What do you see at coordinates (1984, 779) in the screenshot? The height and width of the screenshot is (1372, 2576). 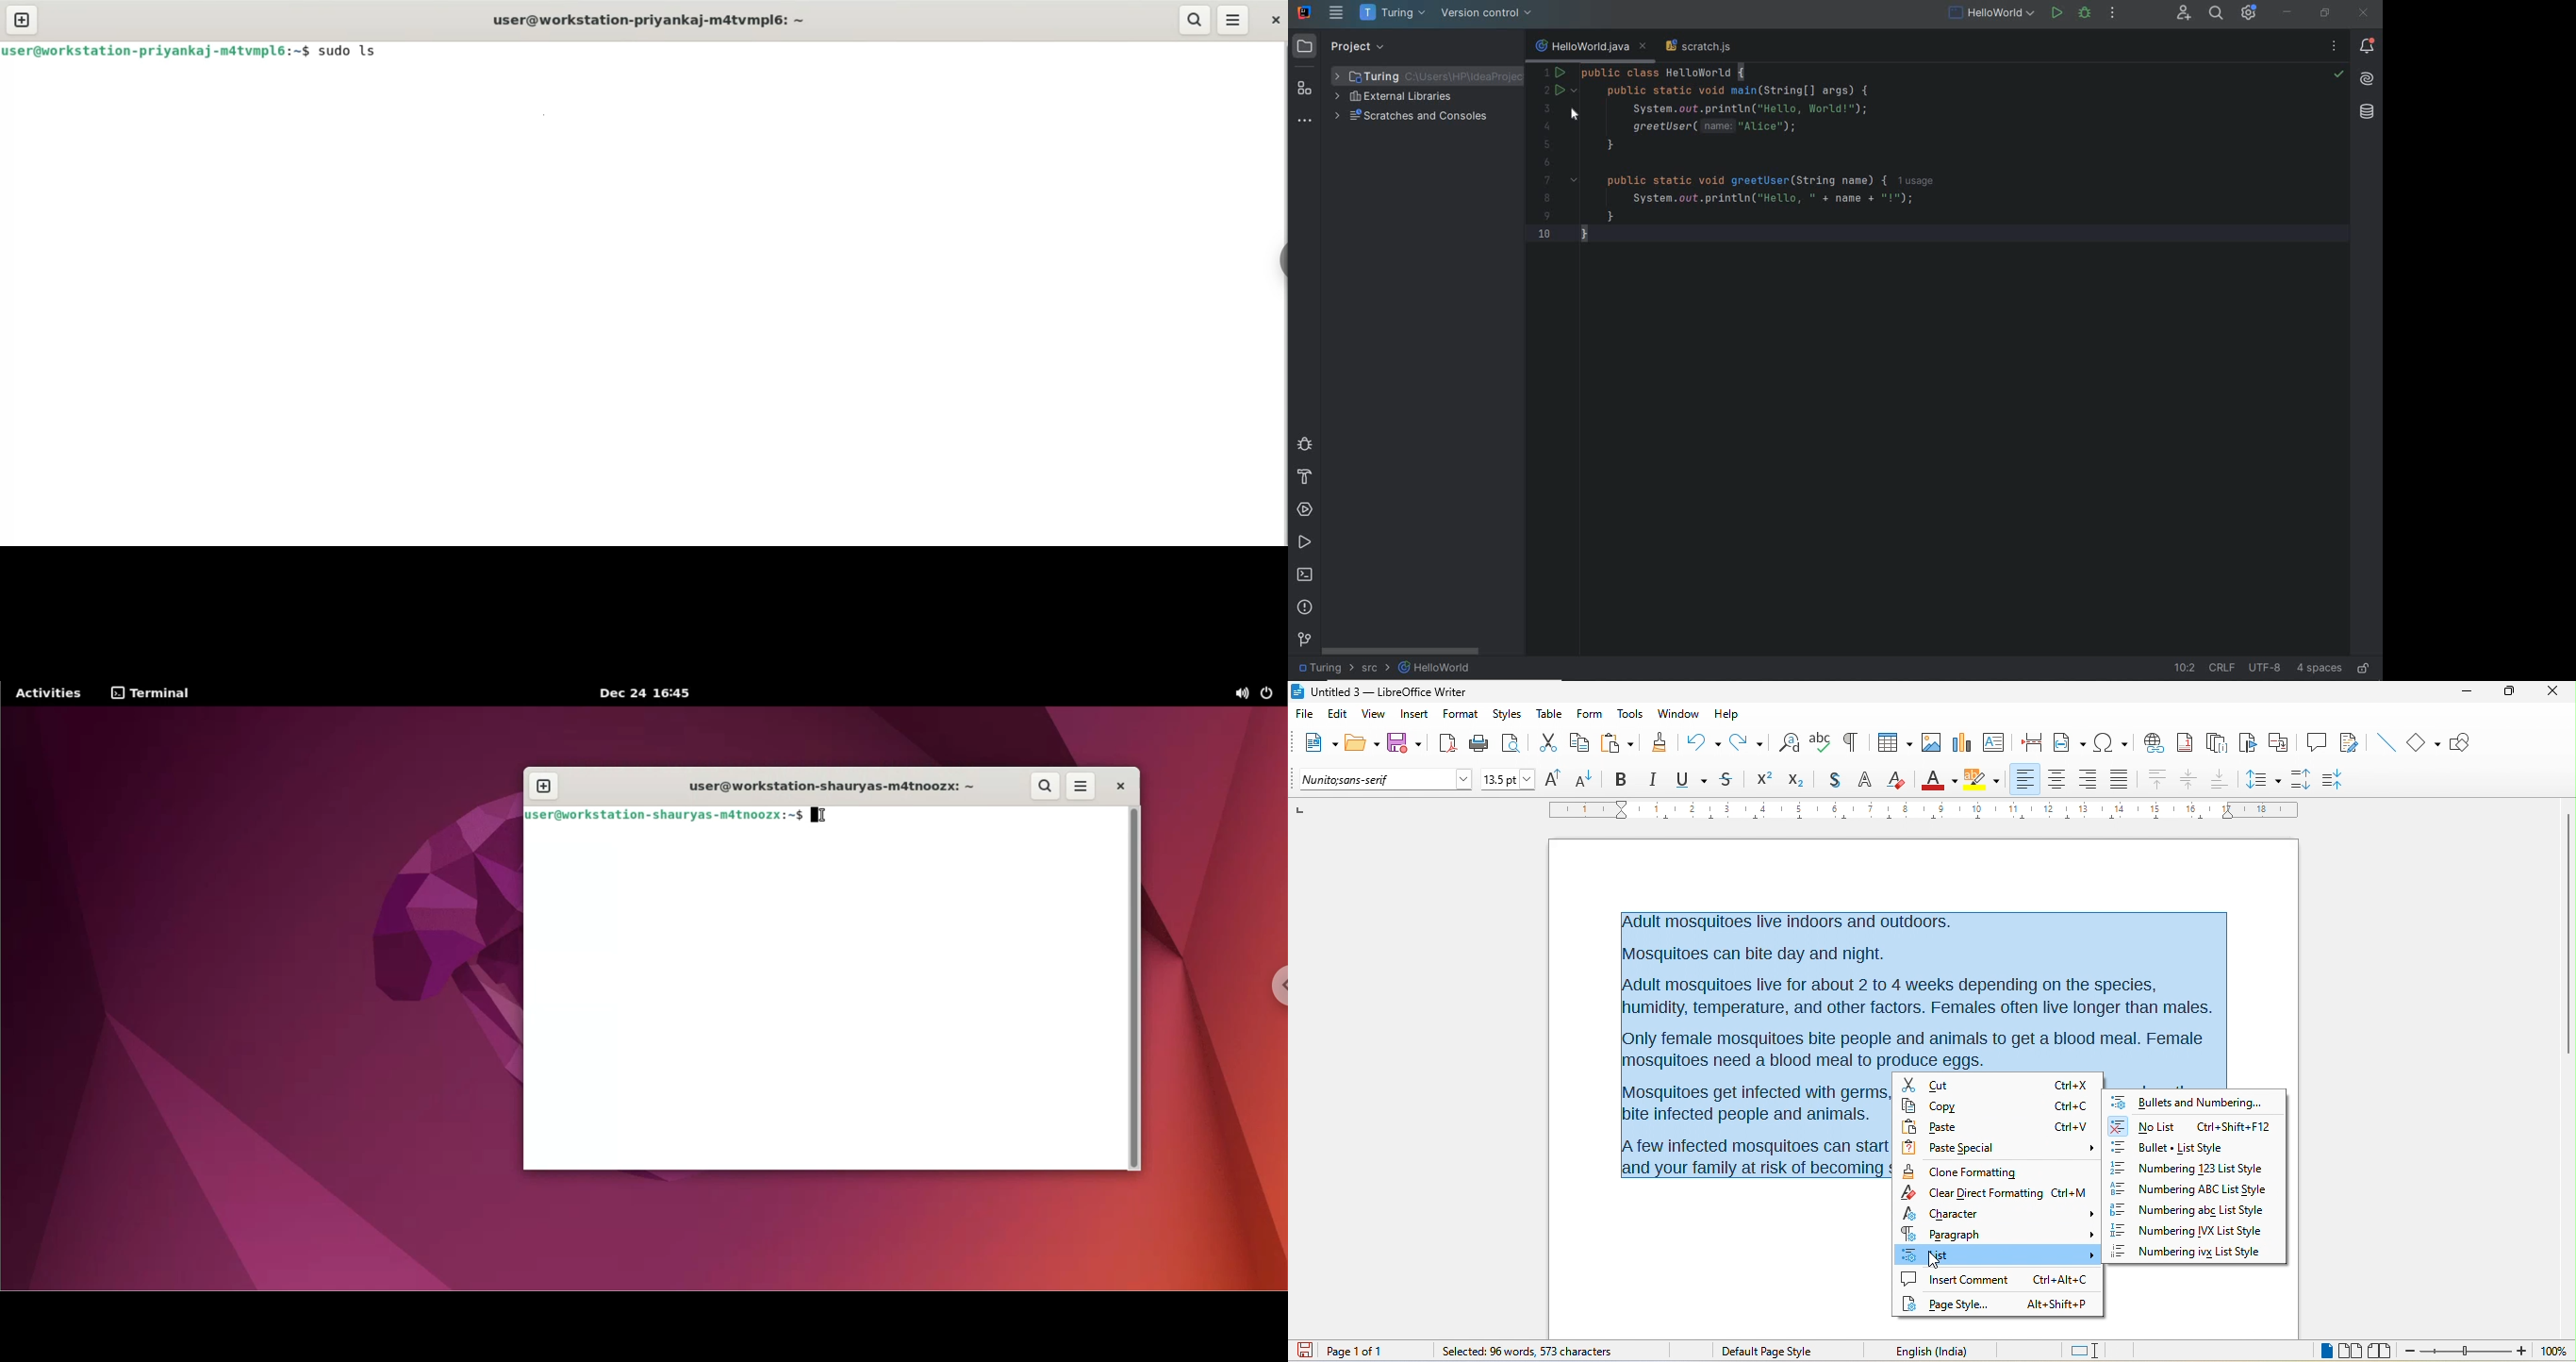 I see `character highlighting` at bounding box center [1984, 779].